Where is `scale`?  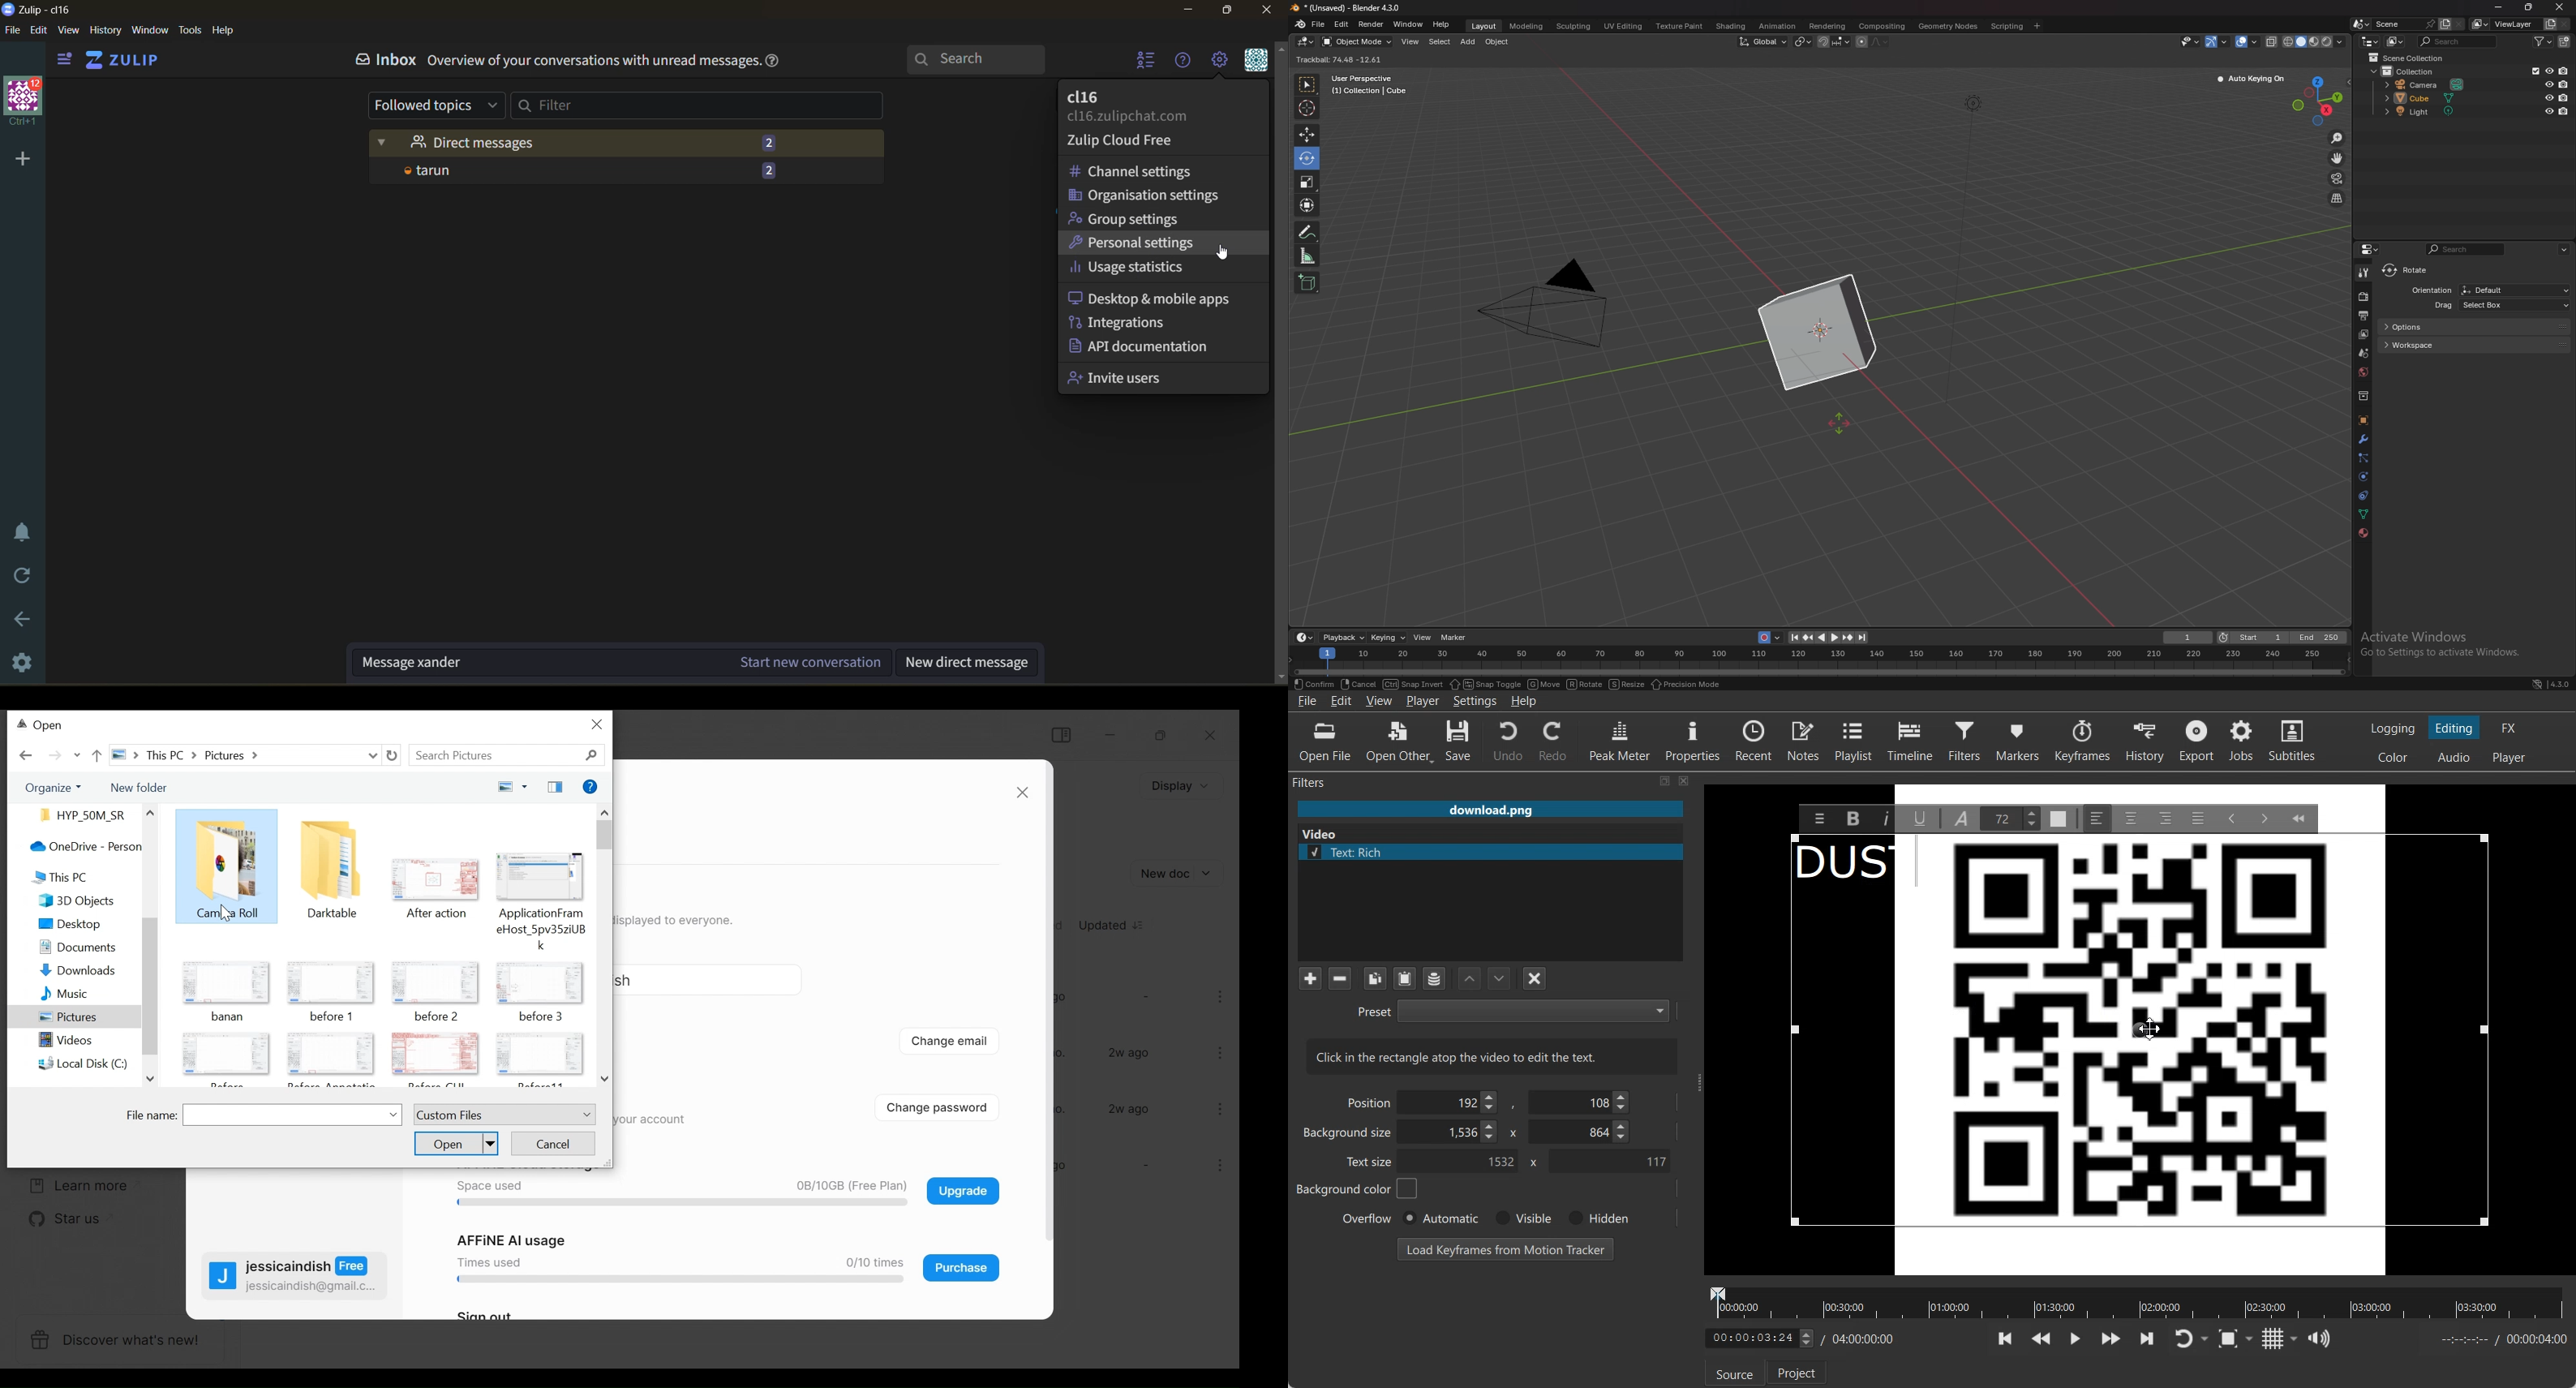
scale is located at coordinates (1306, 182).